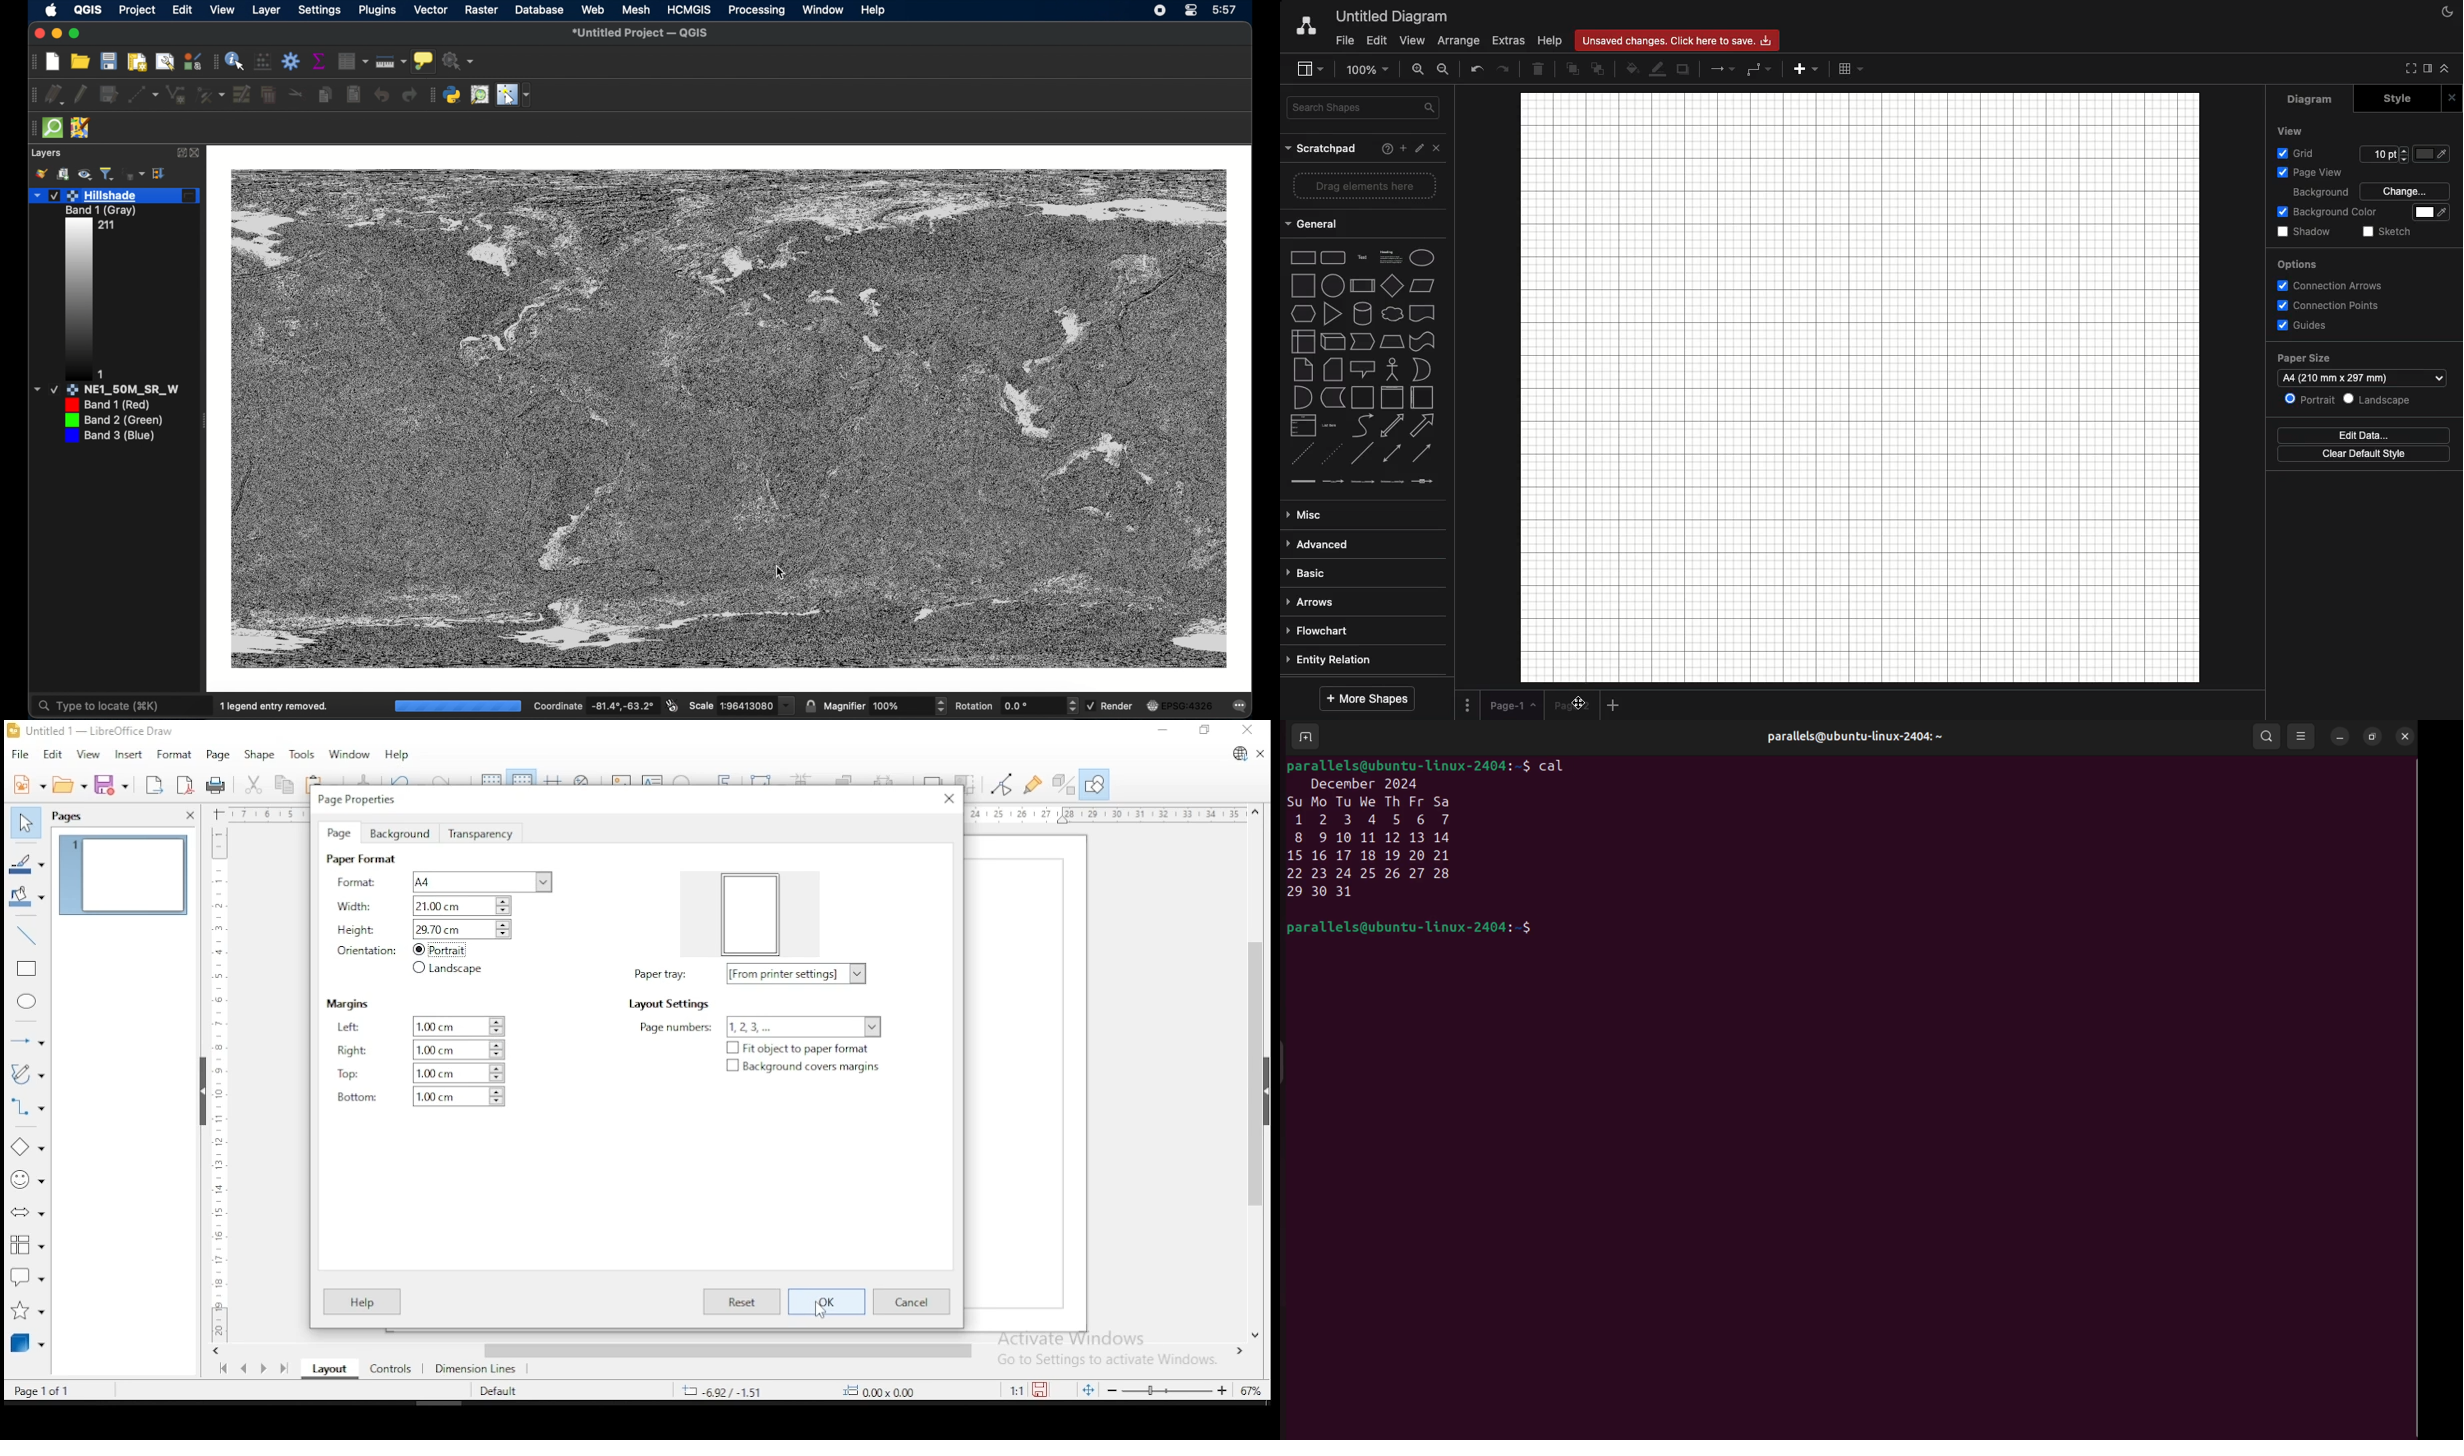 This screenshot has width=2464, height=1456. I want to click on cursor on page 2, so click(1576, 705).